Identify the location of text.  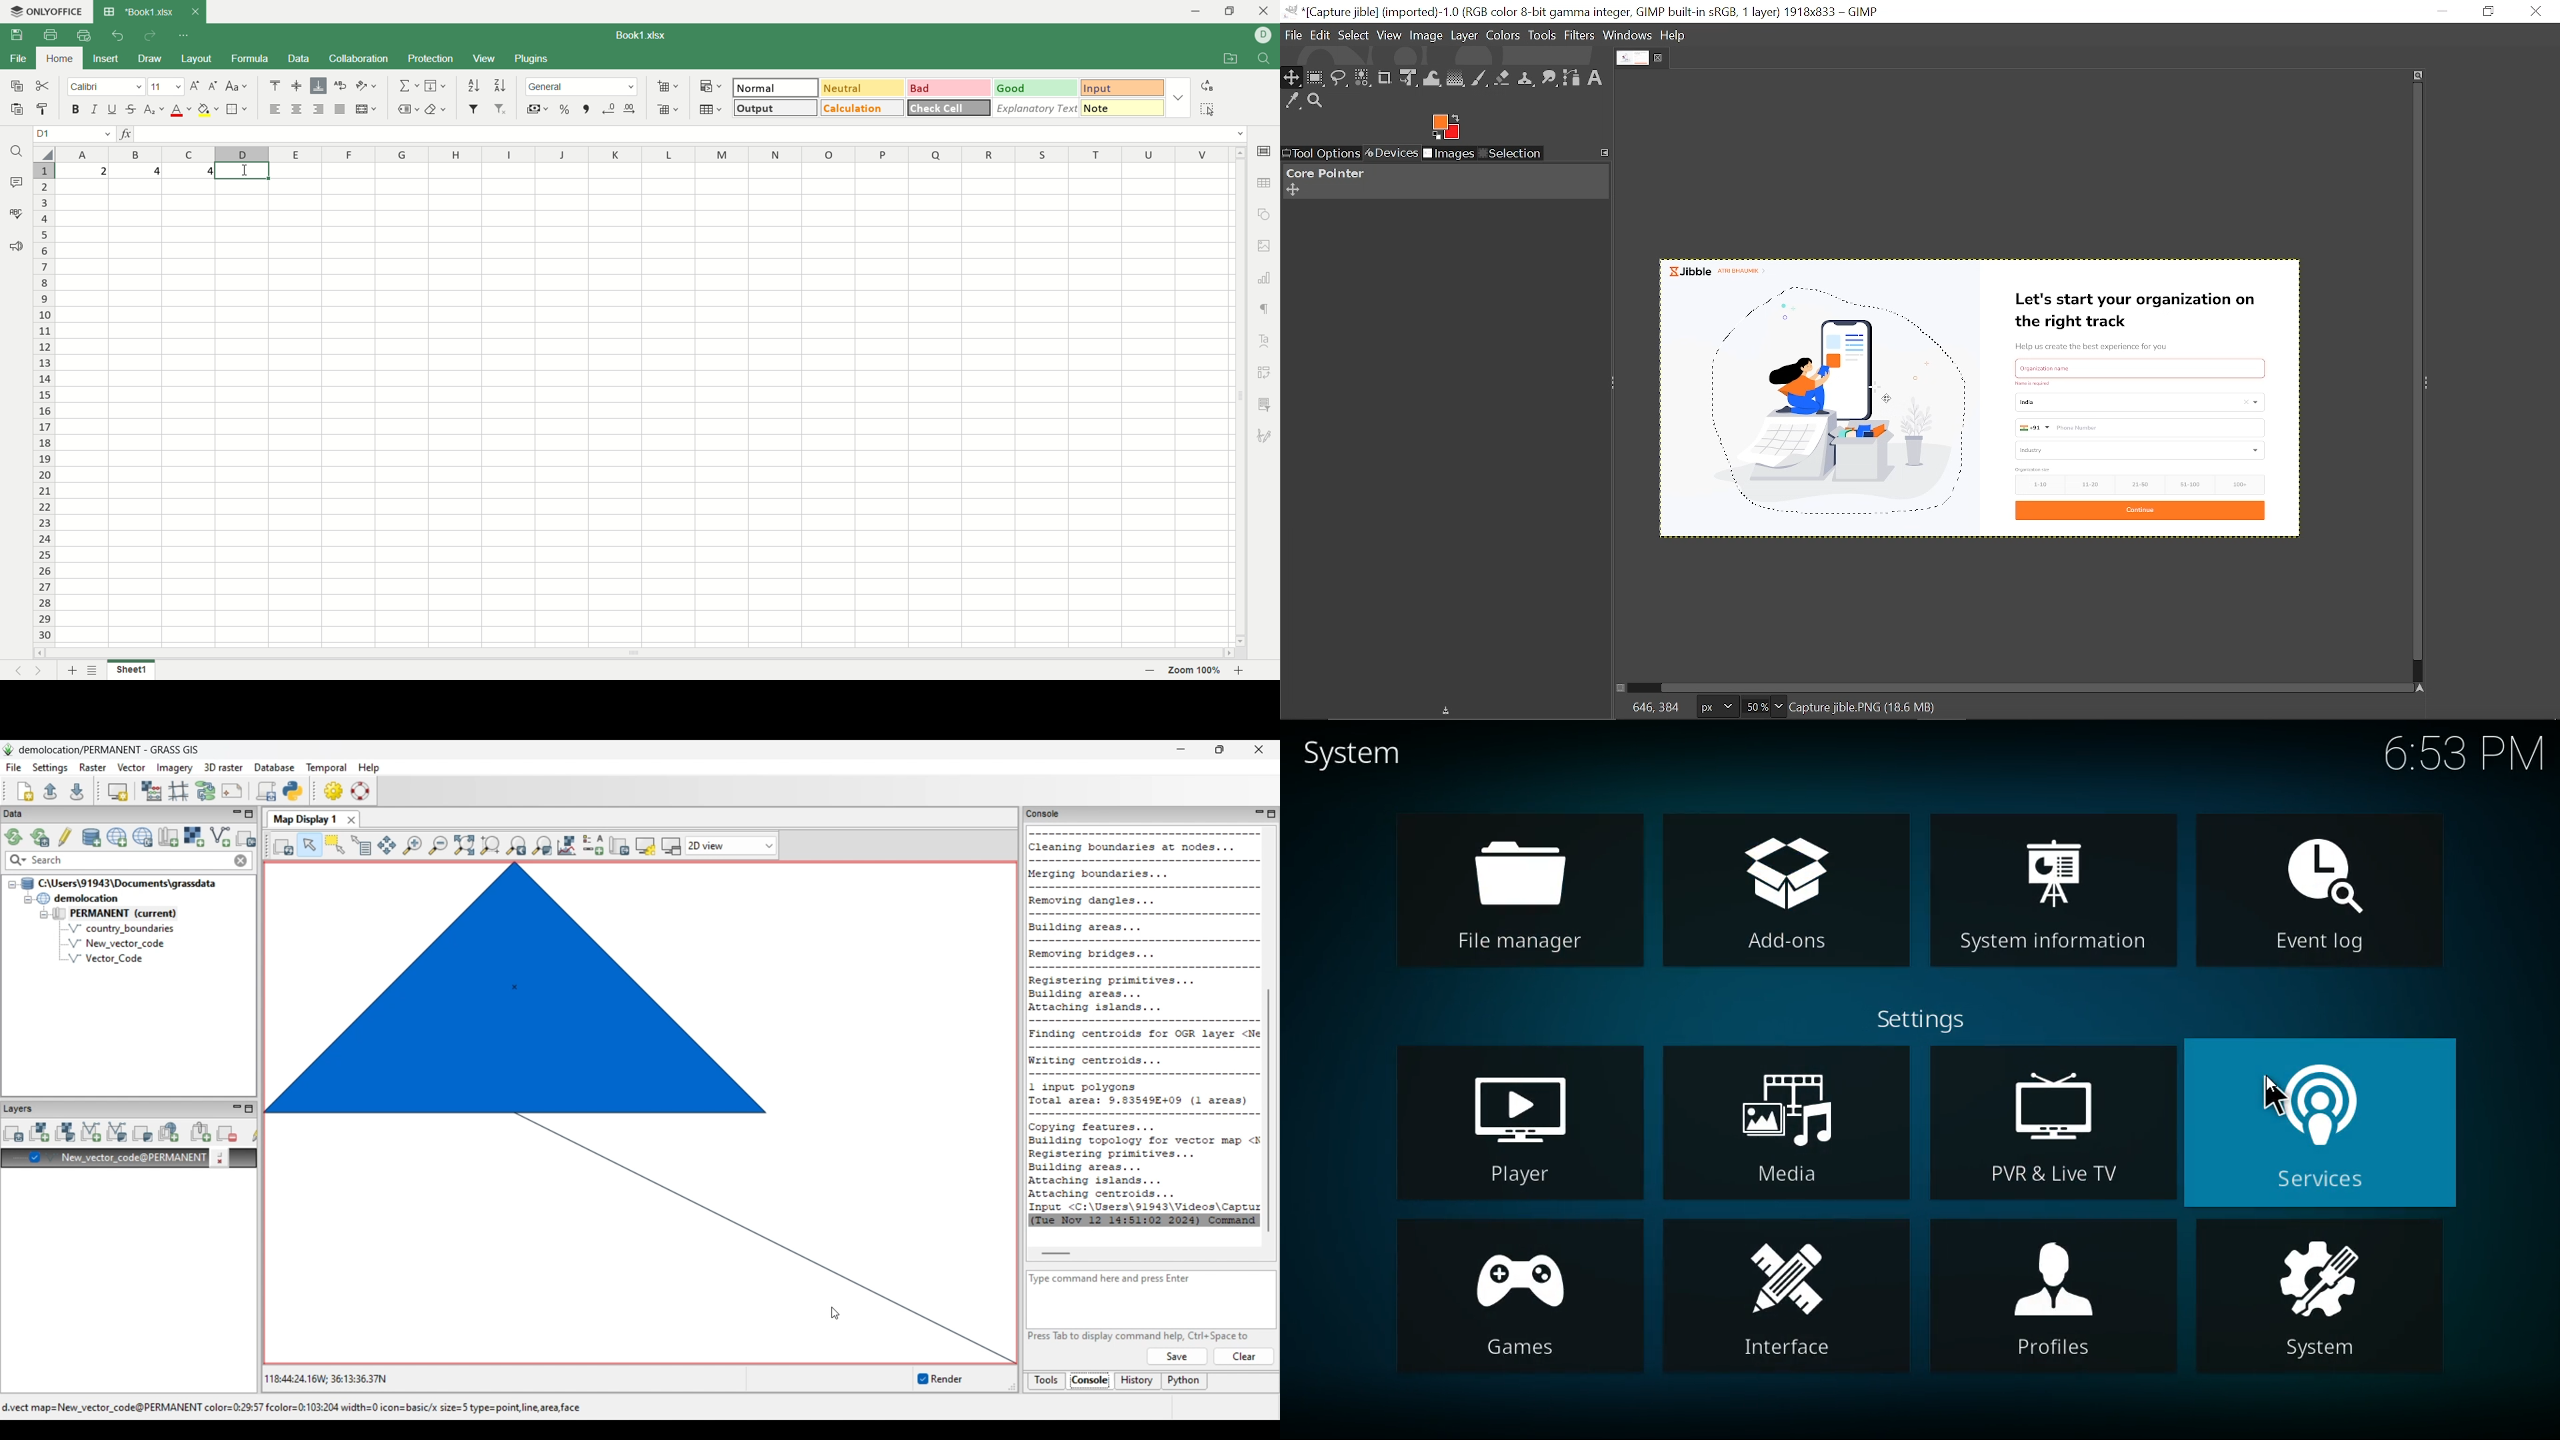
(2059, 367).